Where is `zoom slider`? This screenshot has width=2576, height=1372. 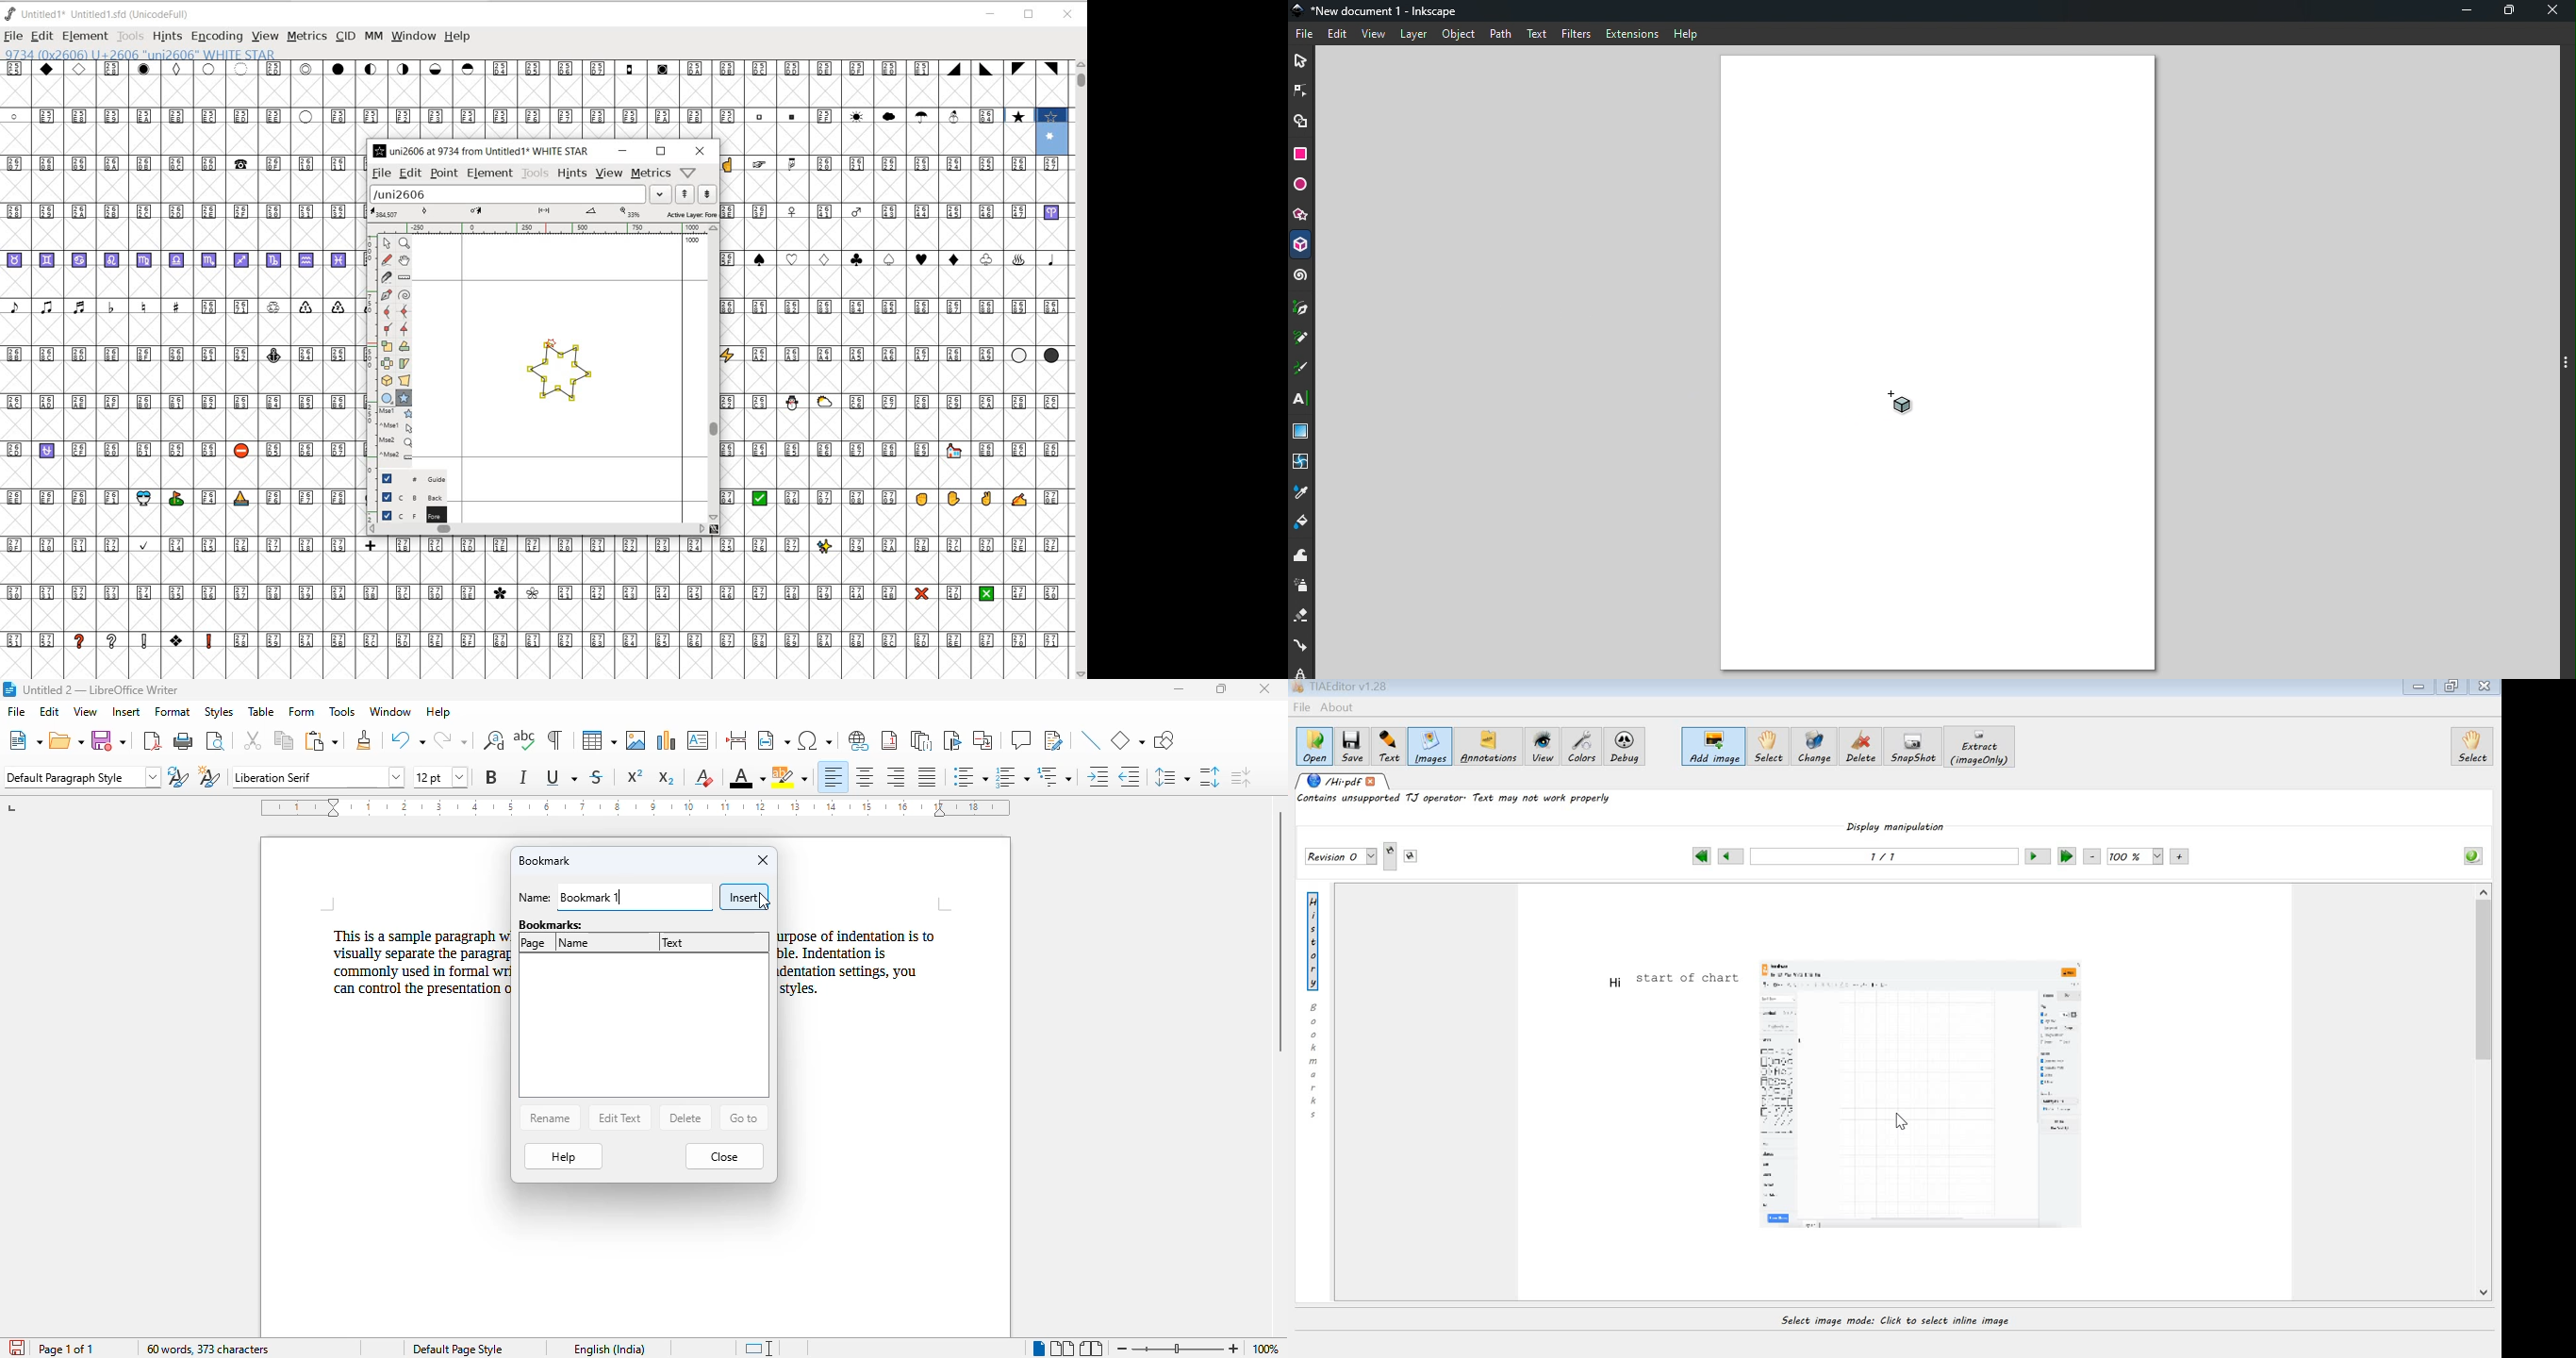 zoom slider is located at coordinates (1181, 1349).